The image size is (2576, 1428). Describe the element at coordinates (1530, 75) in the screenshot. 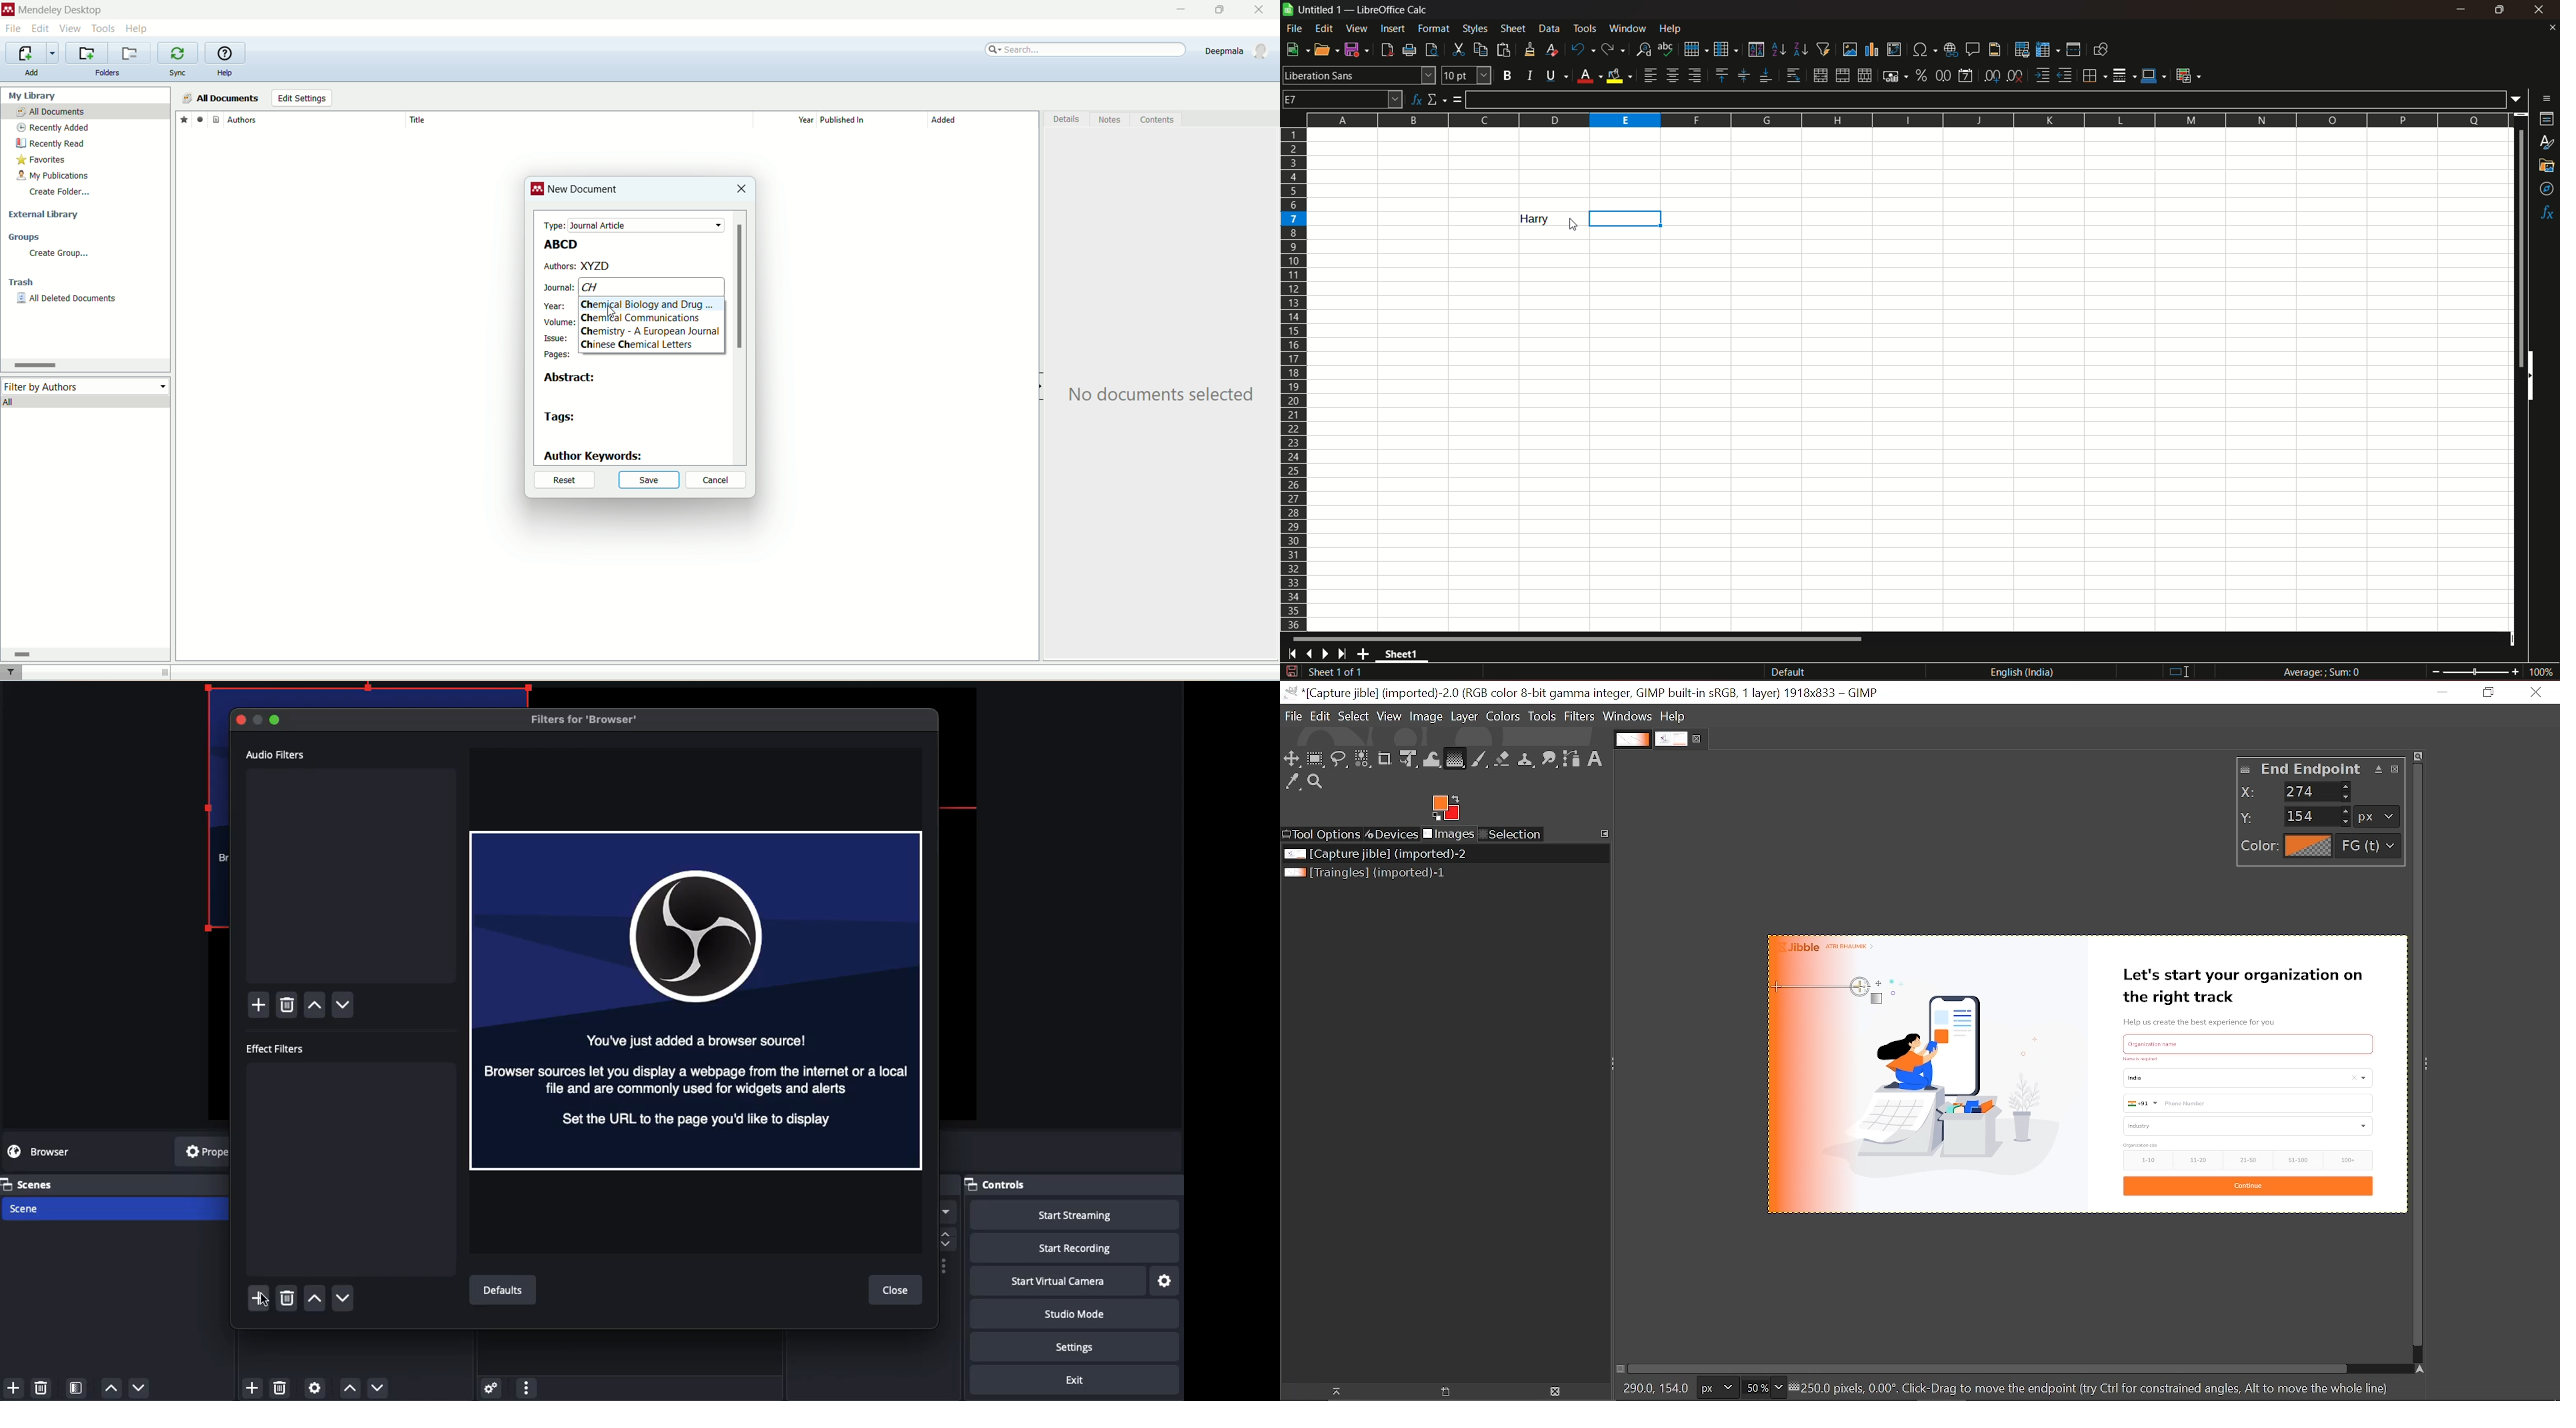

I see `italic` at that location.